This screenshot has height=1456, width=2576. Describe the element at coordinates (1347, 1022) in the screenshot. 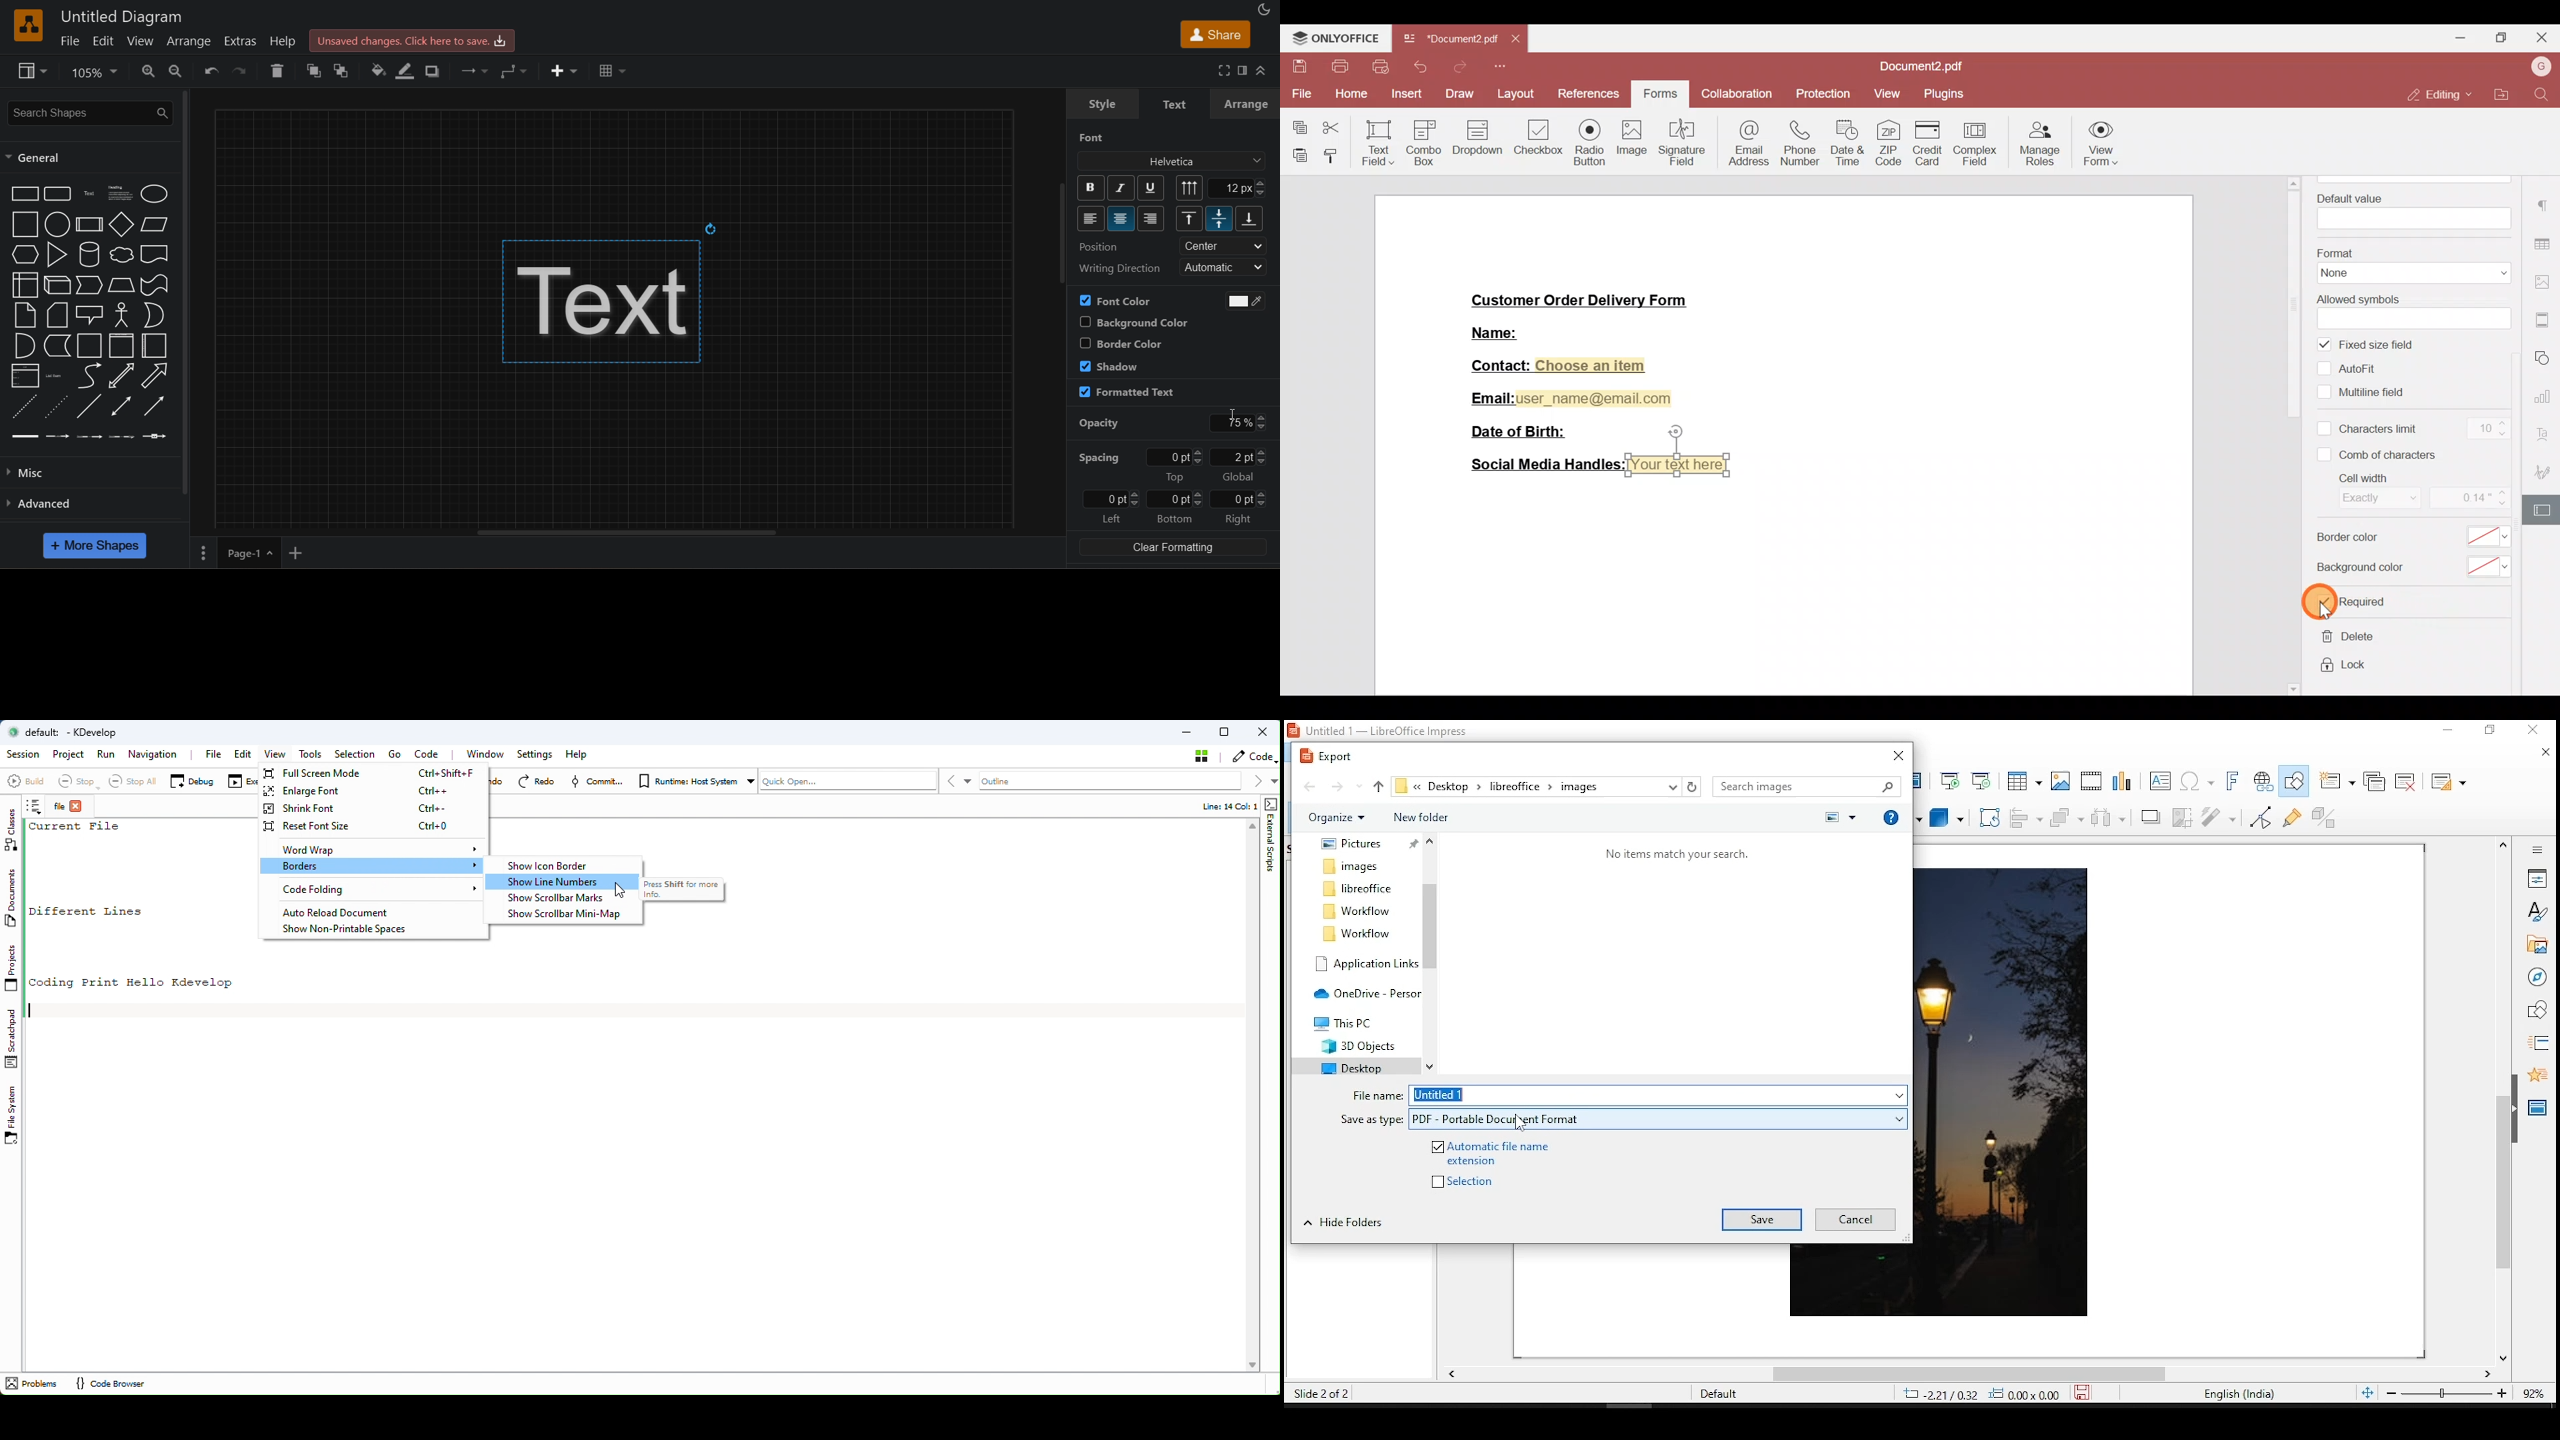

I see `folder` at that location.